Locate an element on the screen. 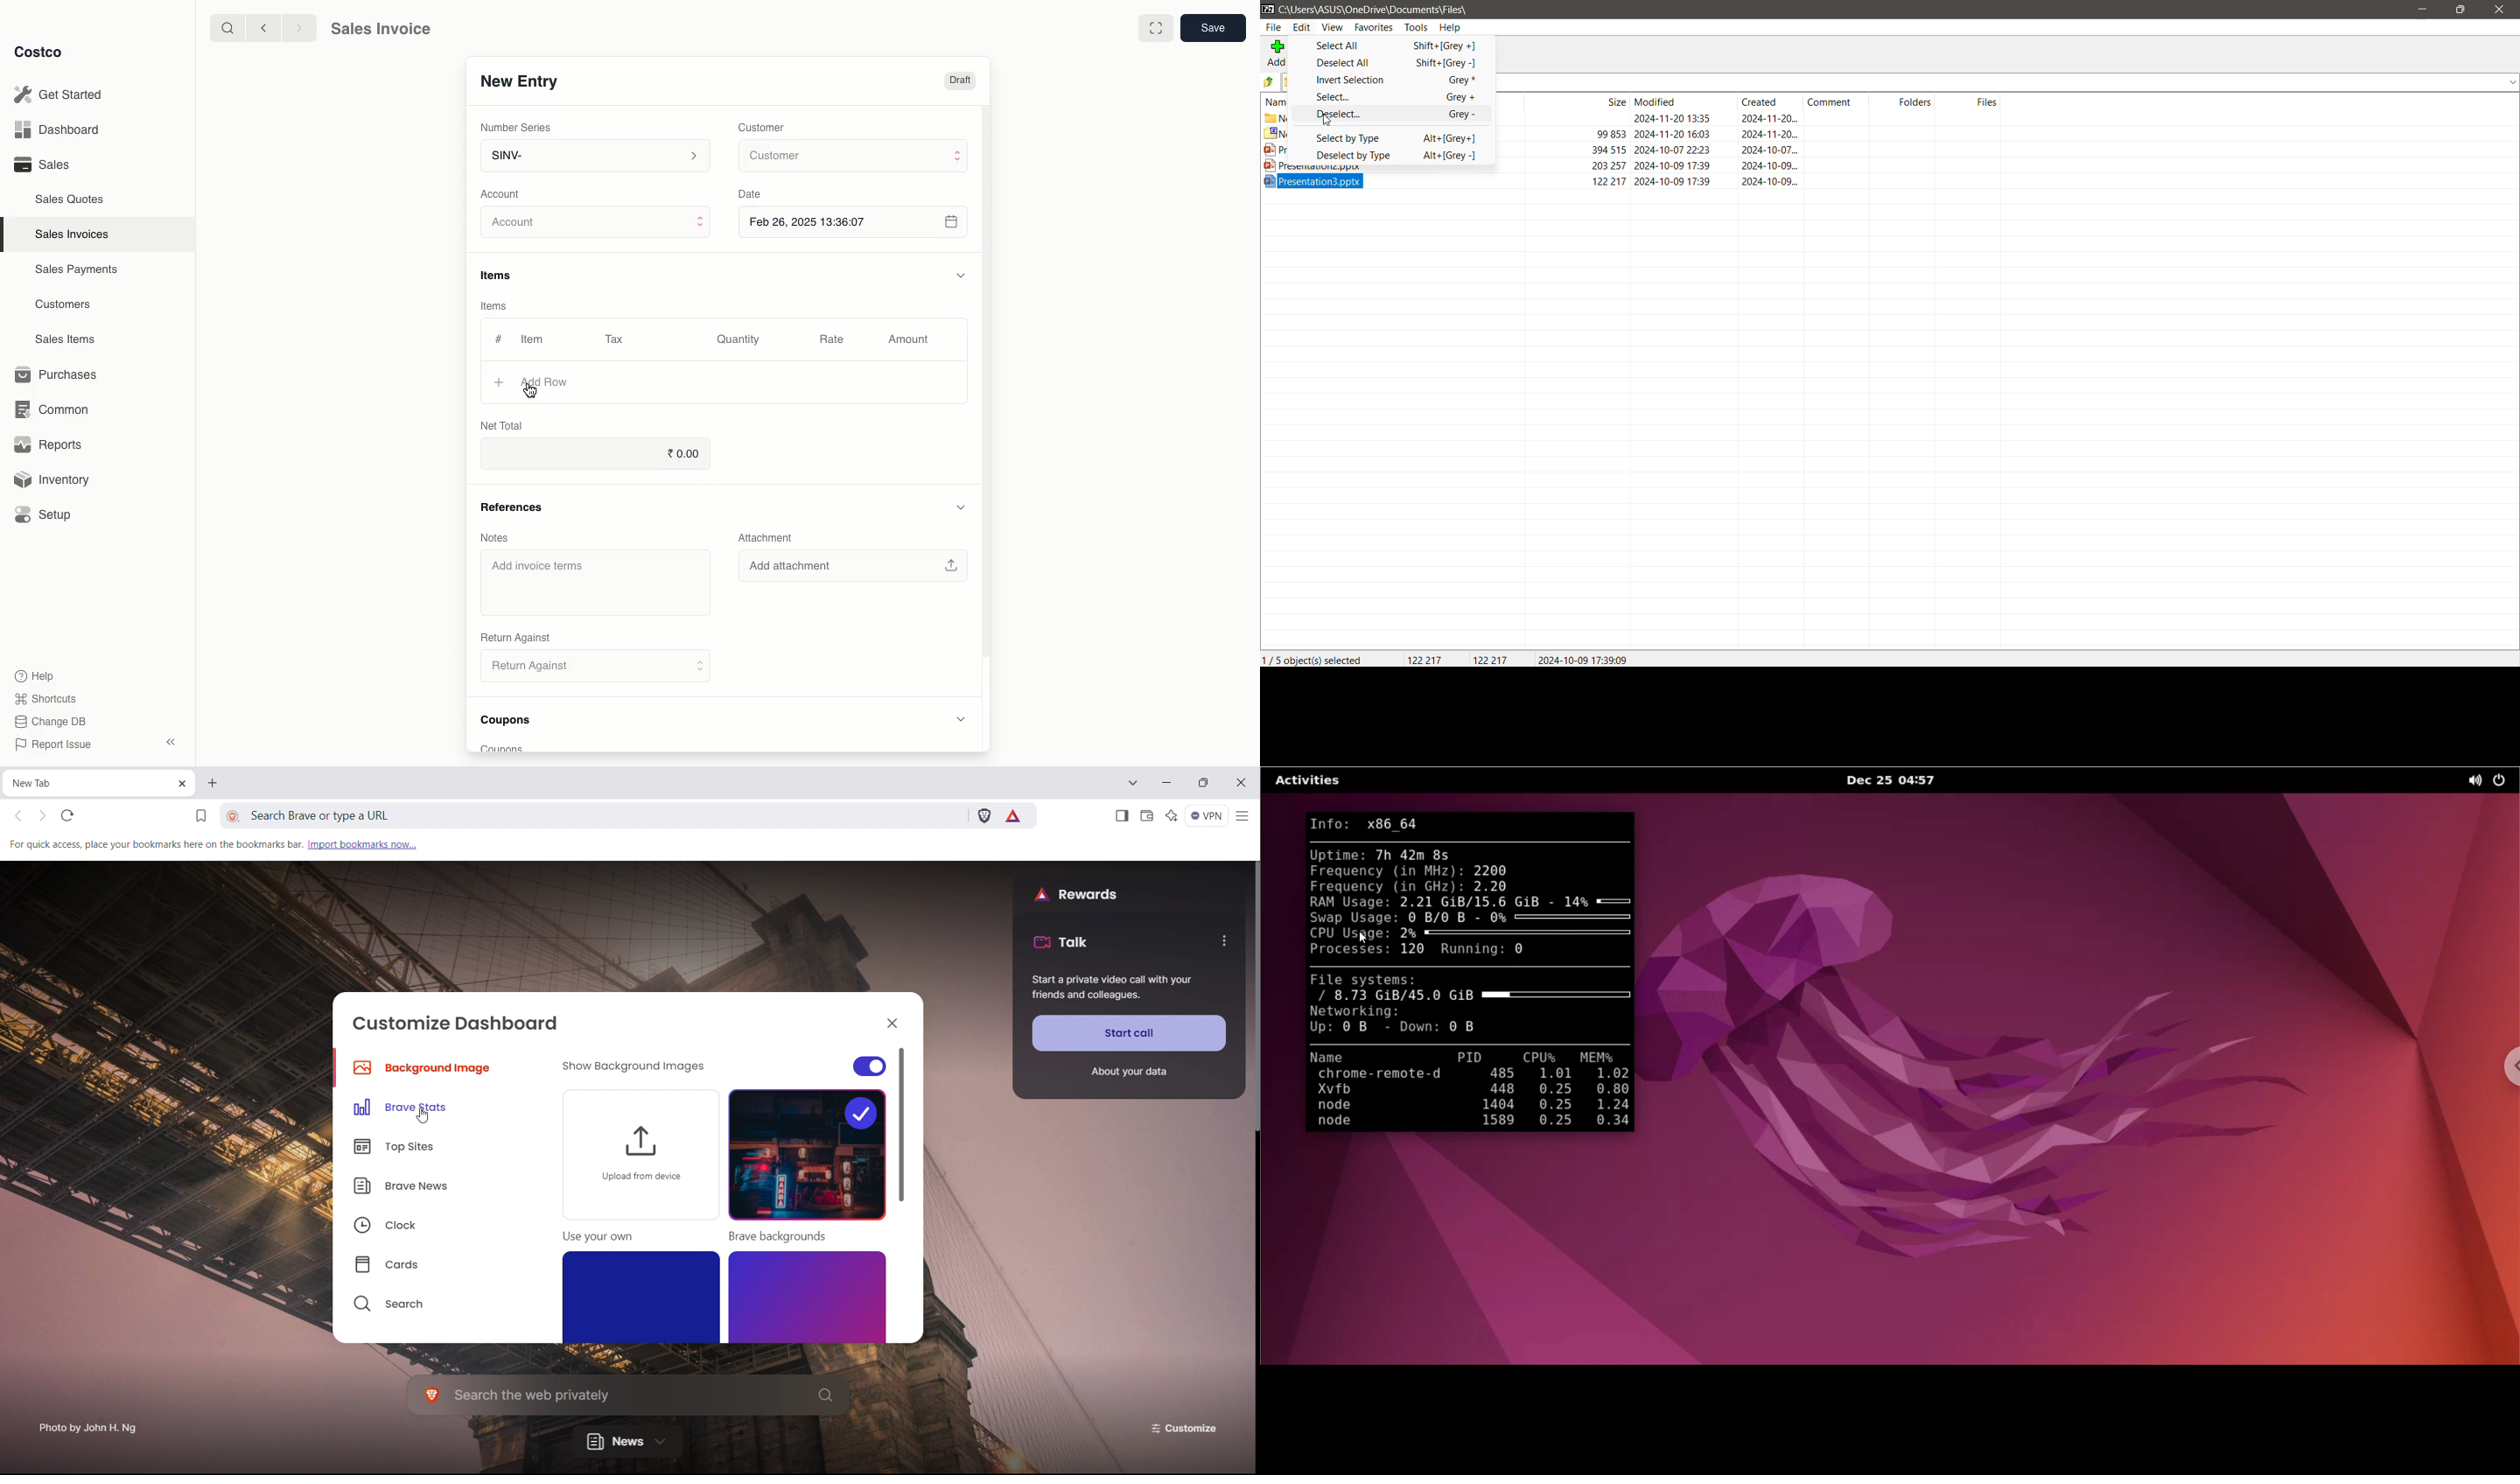  Coupons is located at coordinates (506, 720).